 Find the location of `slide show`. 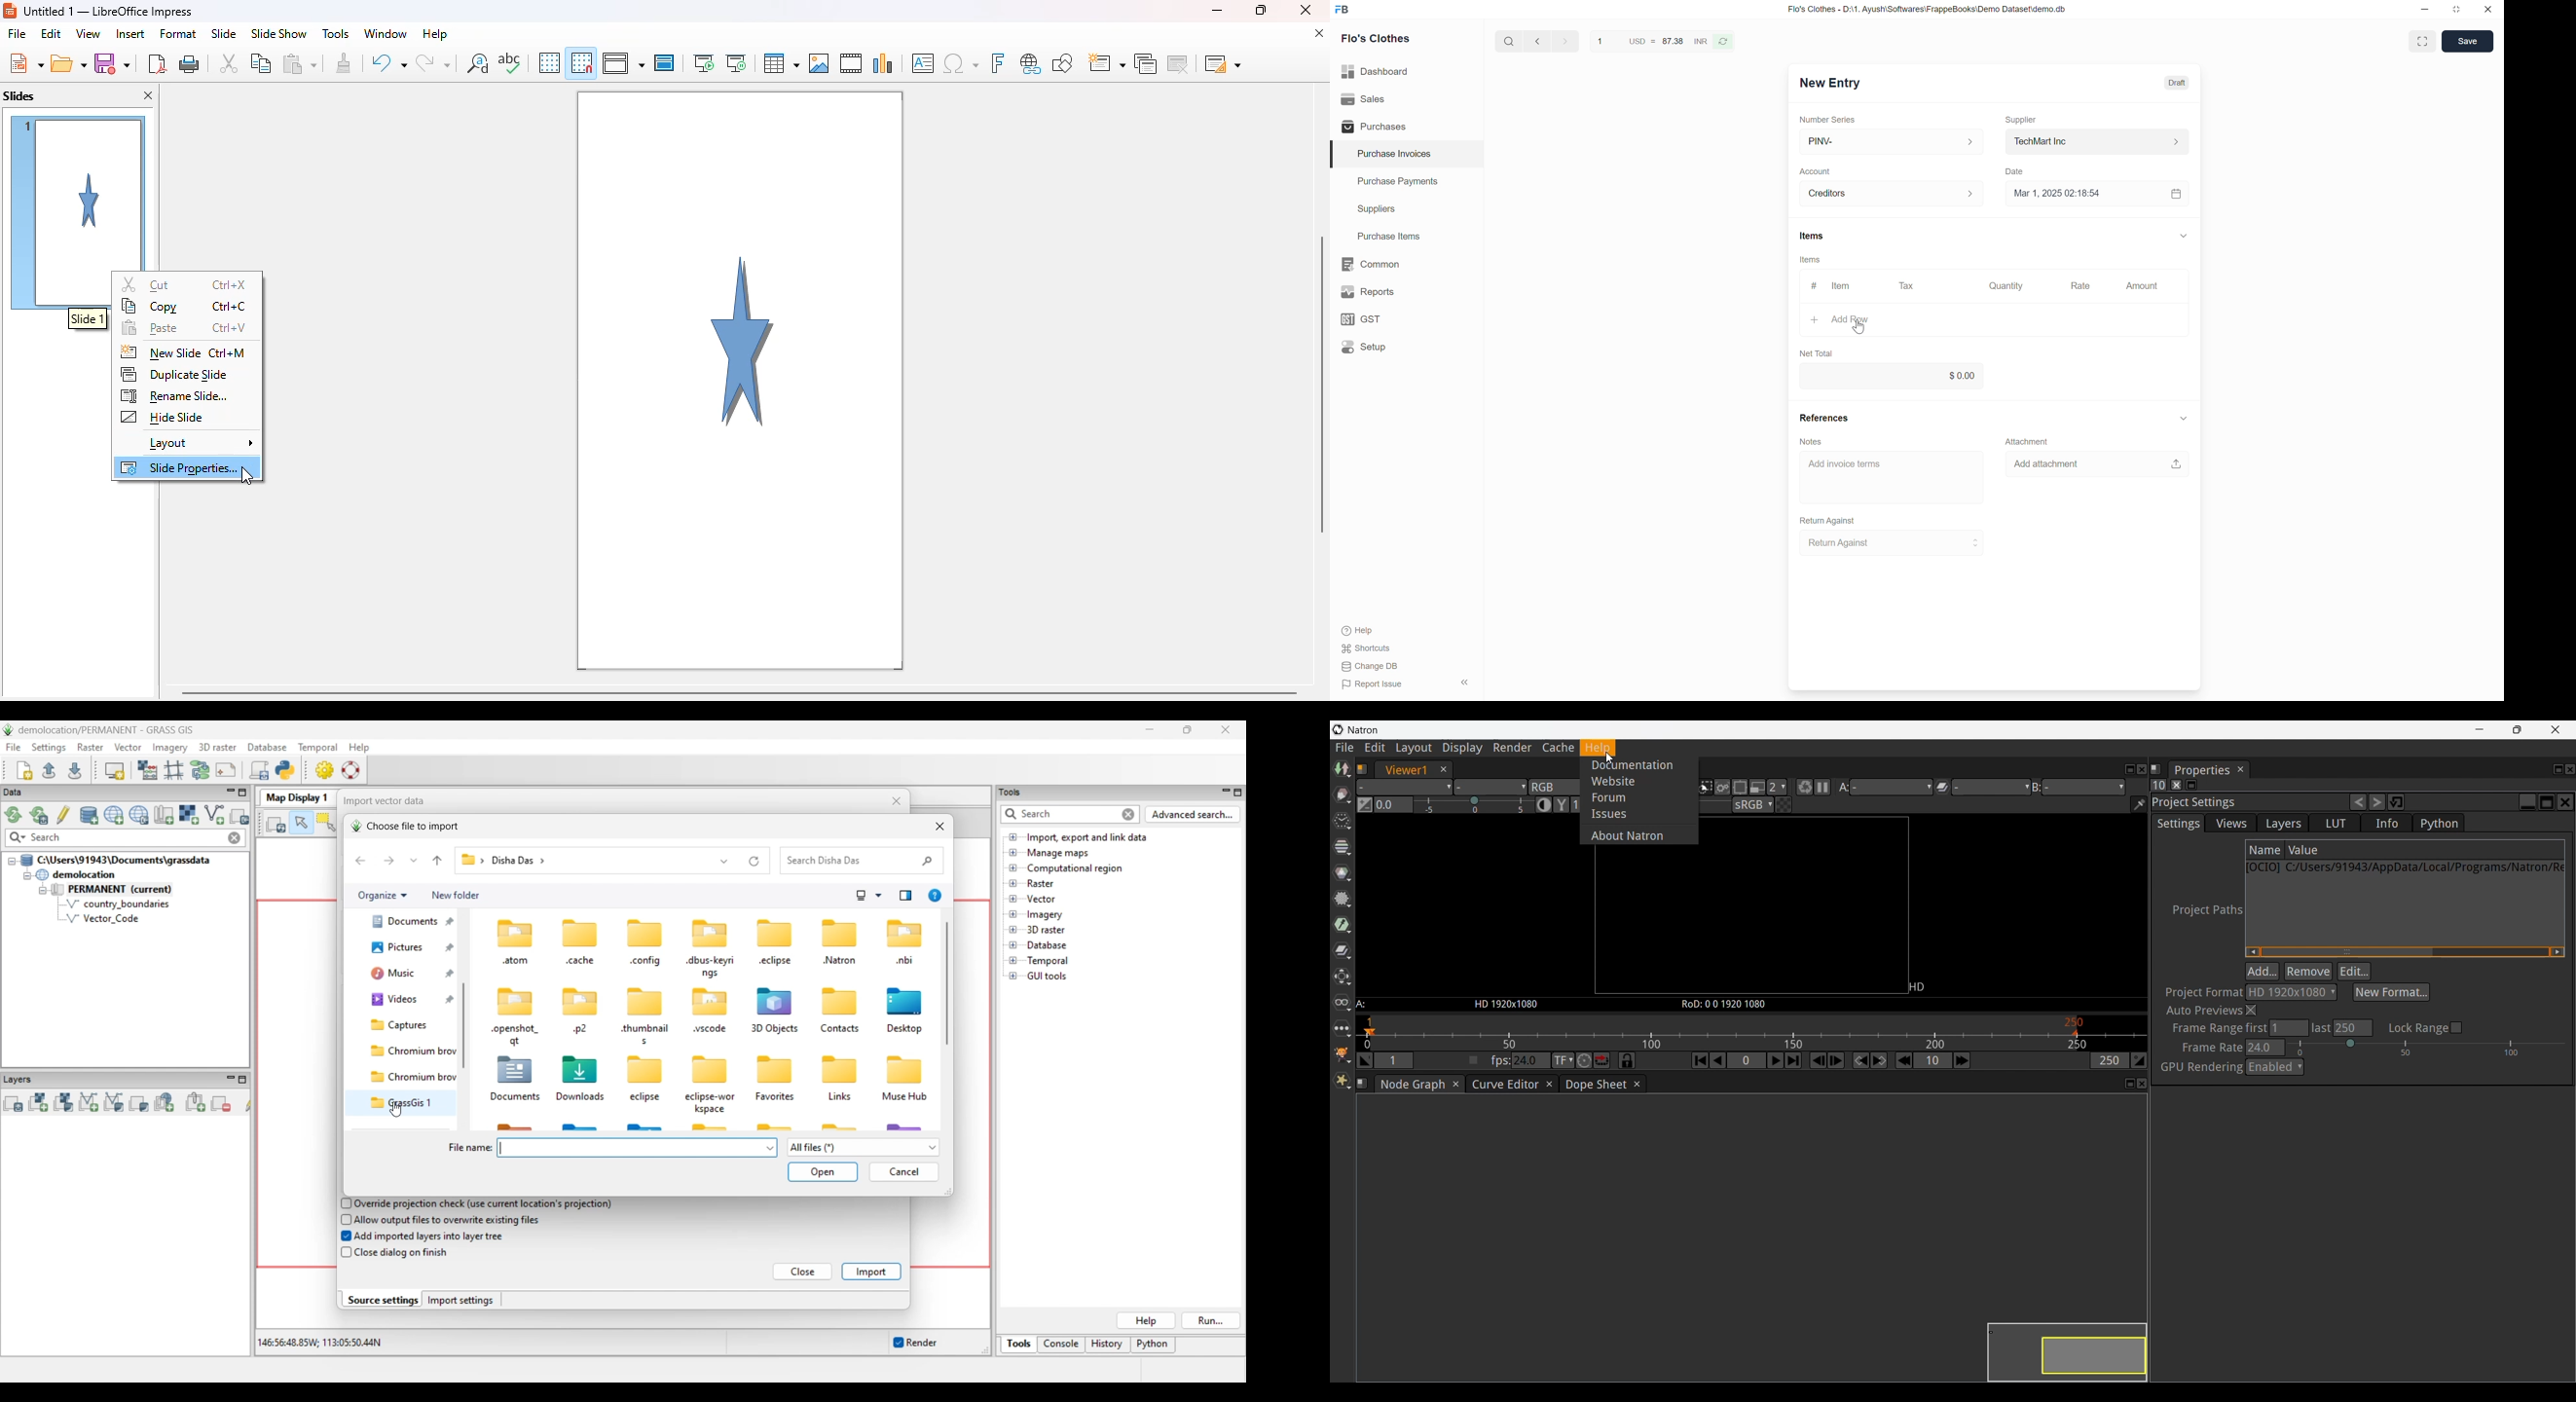

slide show is located at coordinates (278, 33).